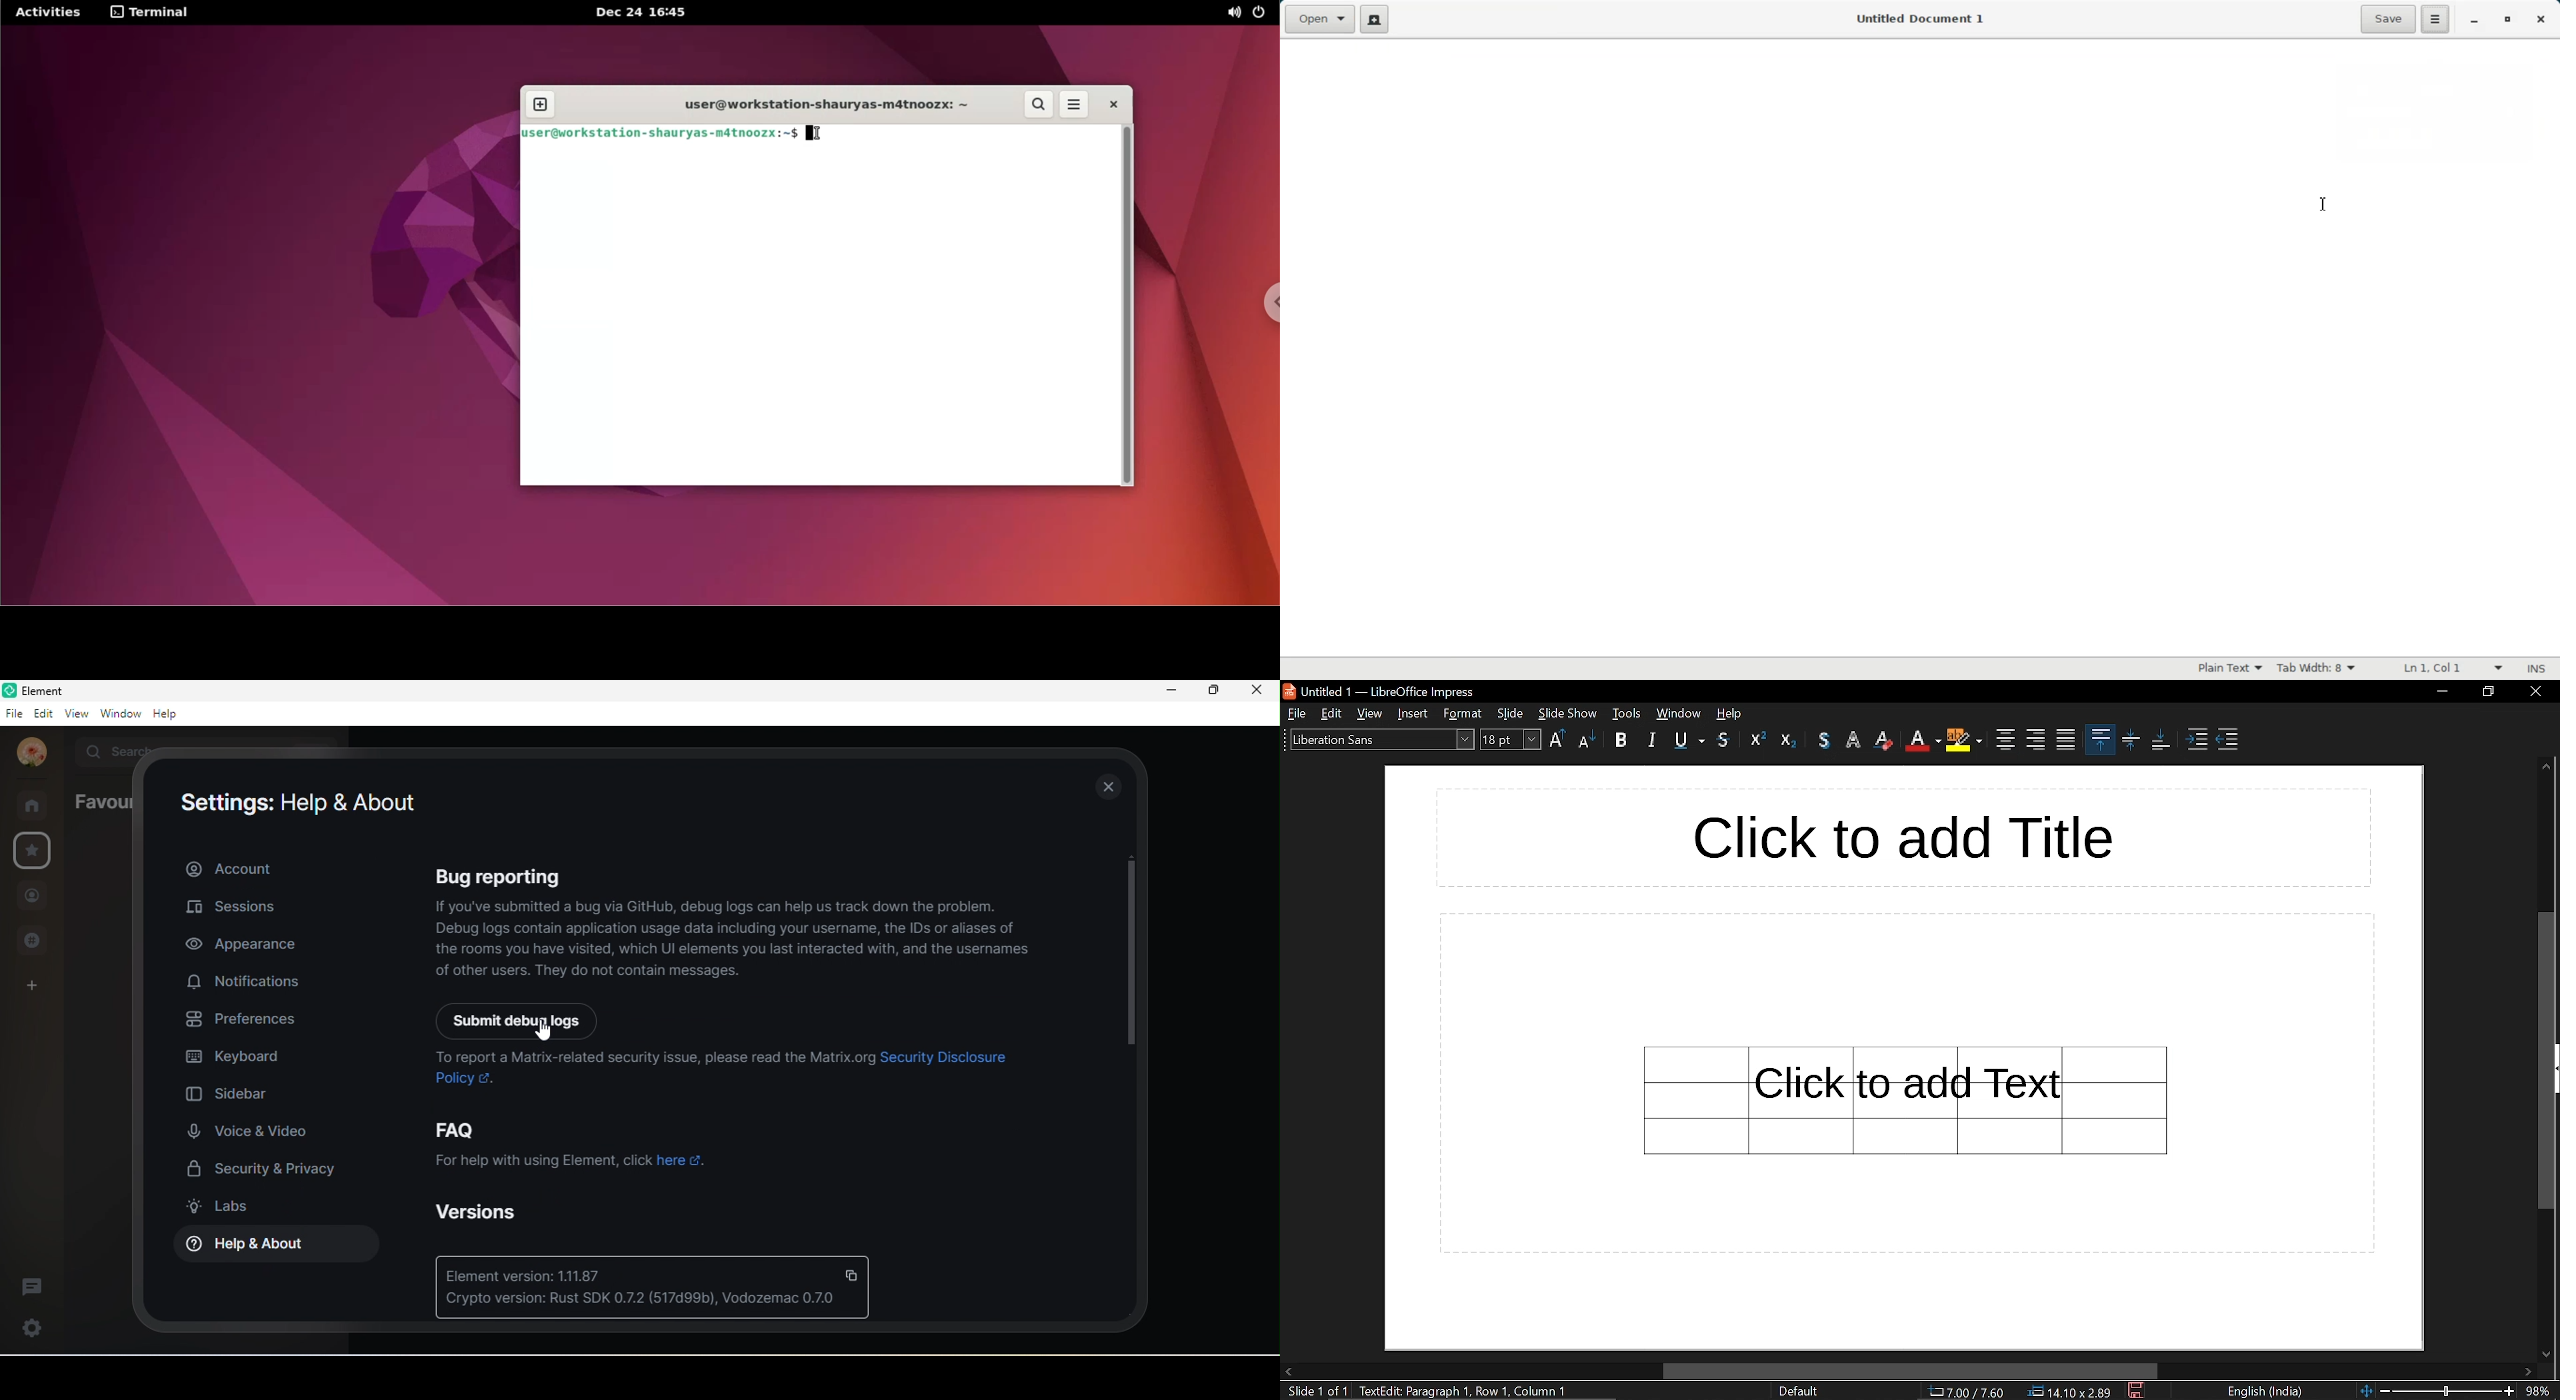 This screenshot has width=2576, height=1400. I want to click on people, so click(33, 896).